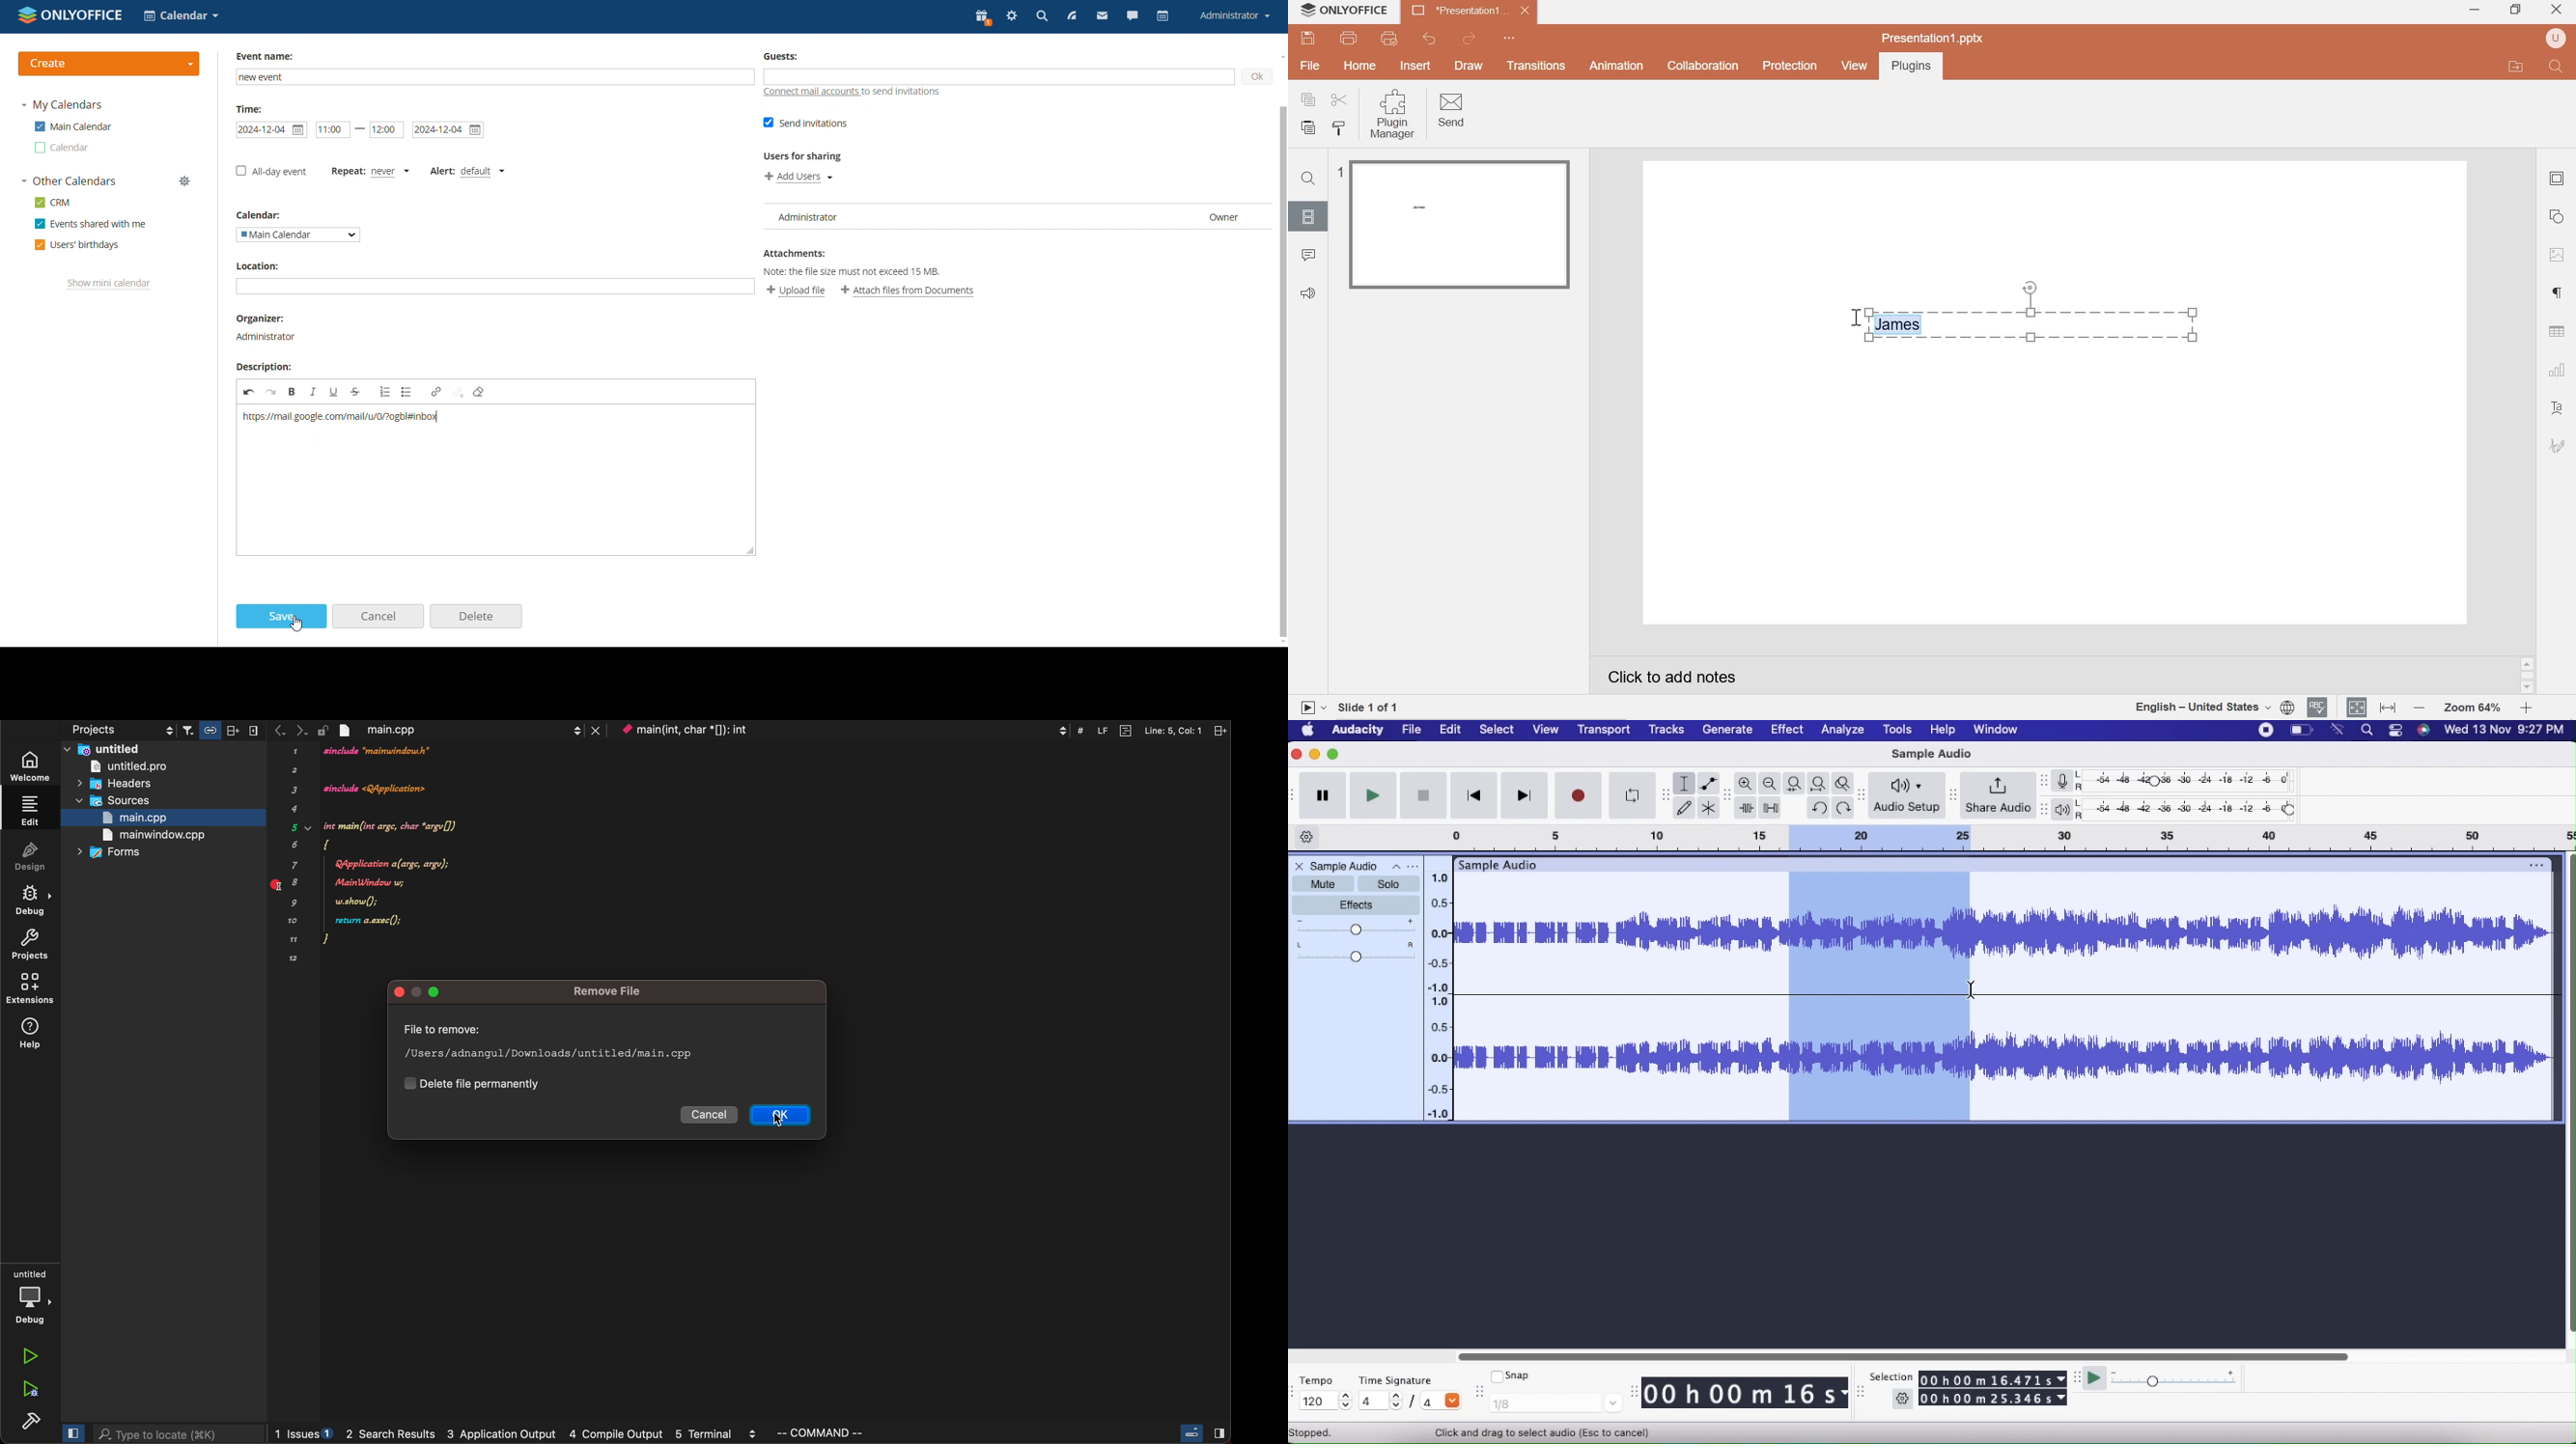 The image size is (2576, 1456). I want to click on Playback speed, so click(2176, 1380).